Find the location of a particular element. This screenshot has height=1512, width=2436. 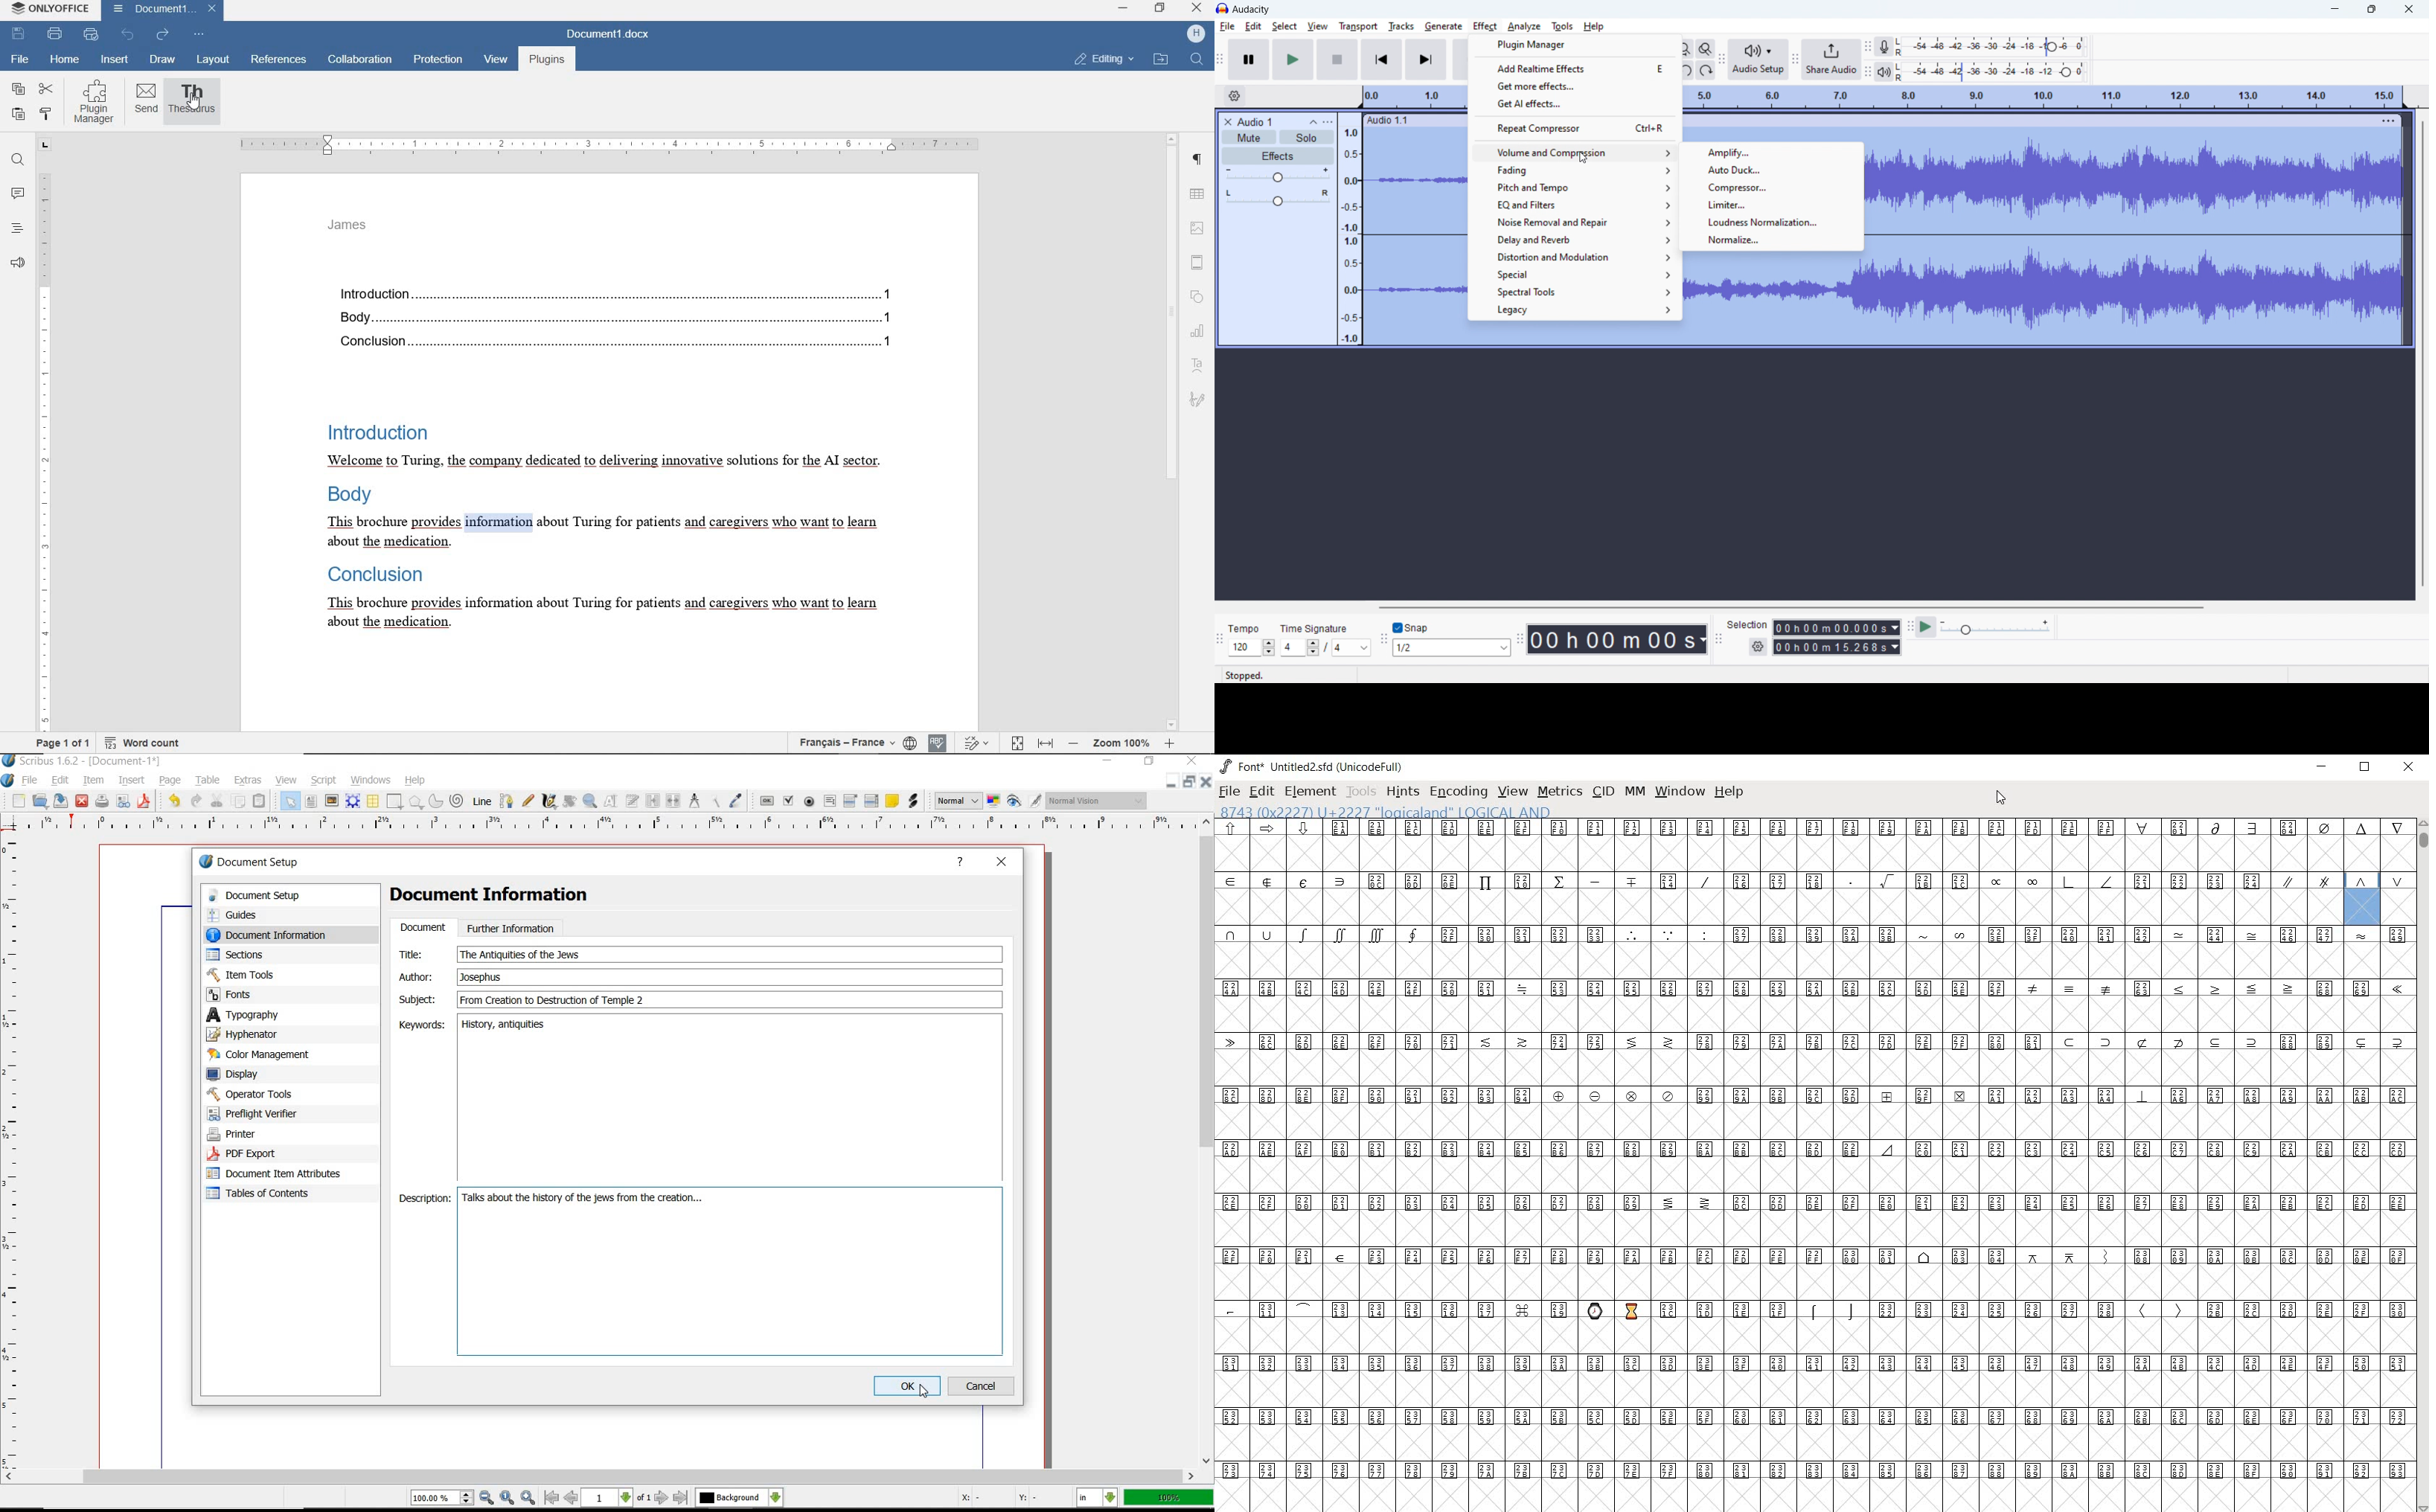

pan: center is located at coordinates (1277, 197).